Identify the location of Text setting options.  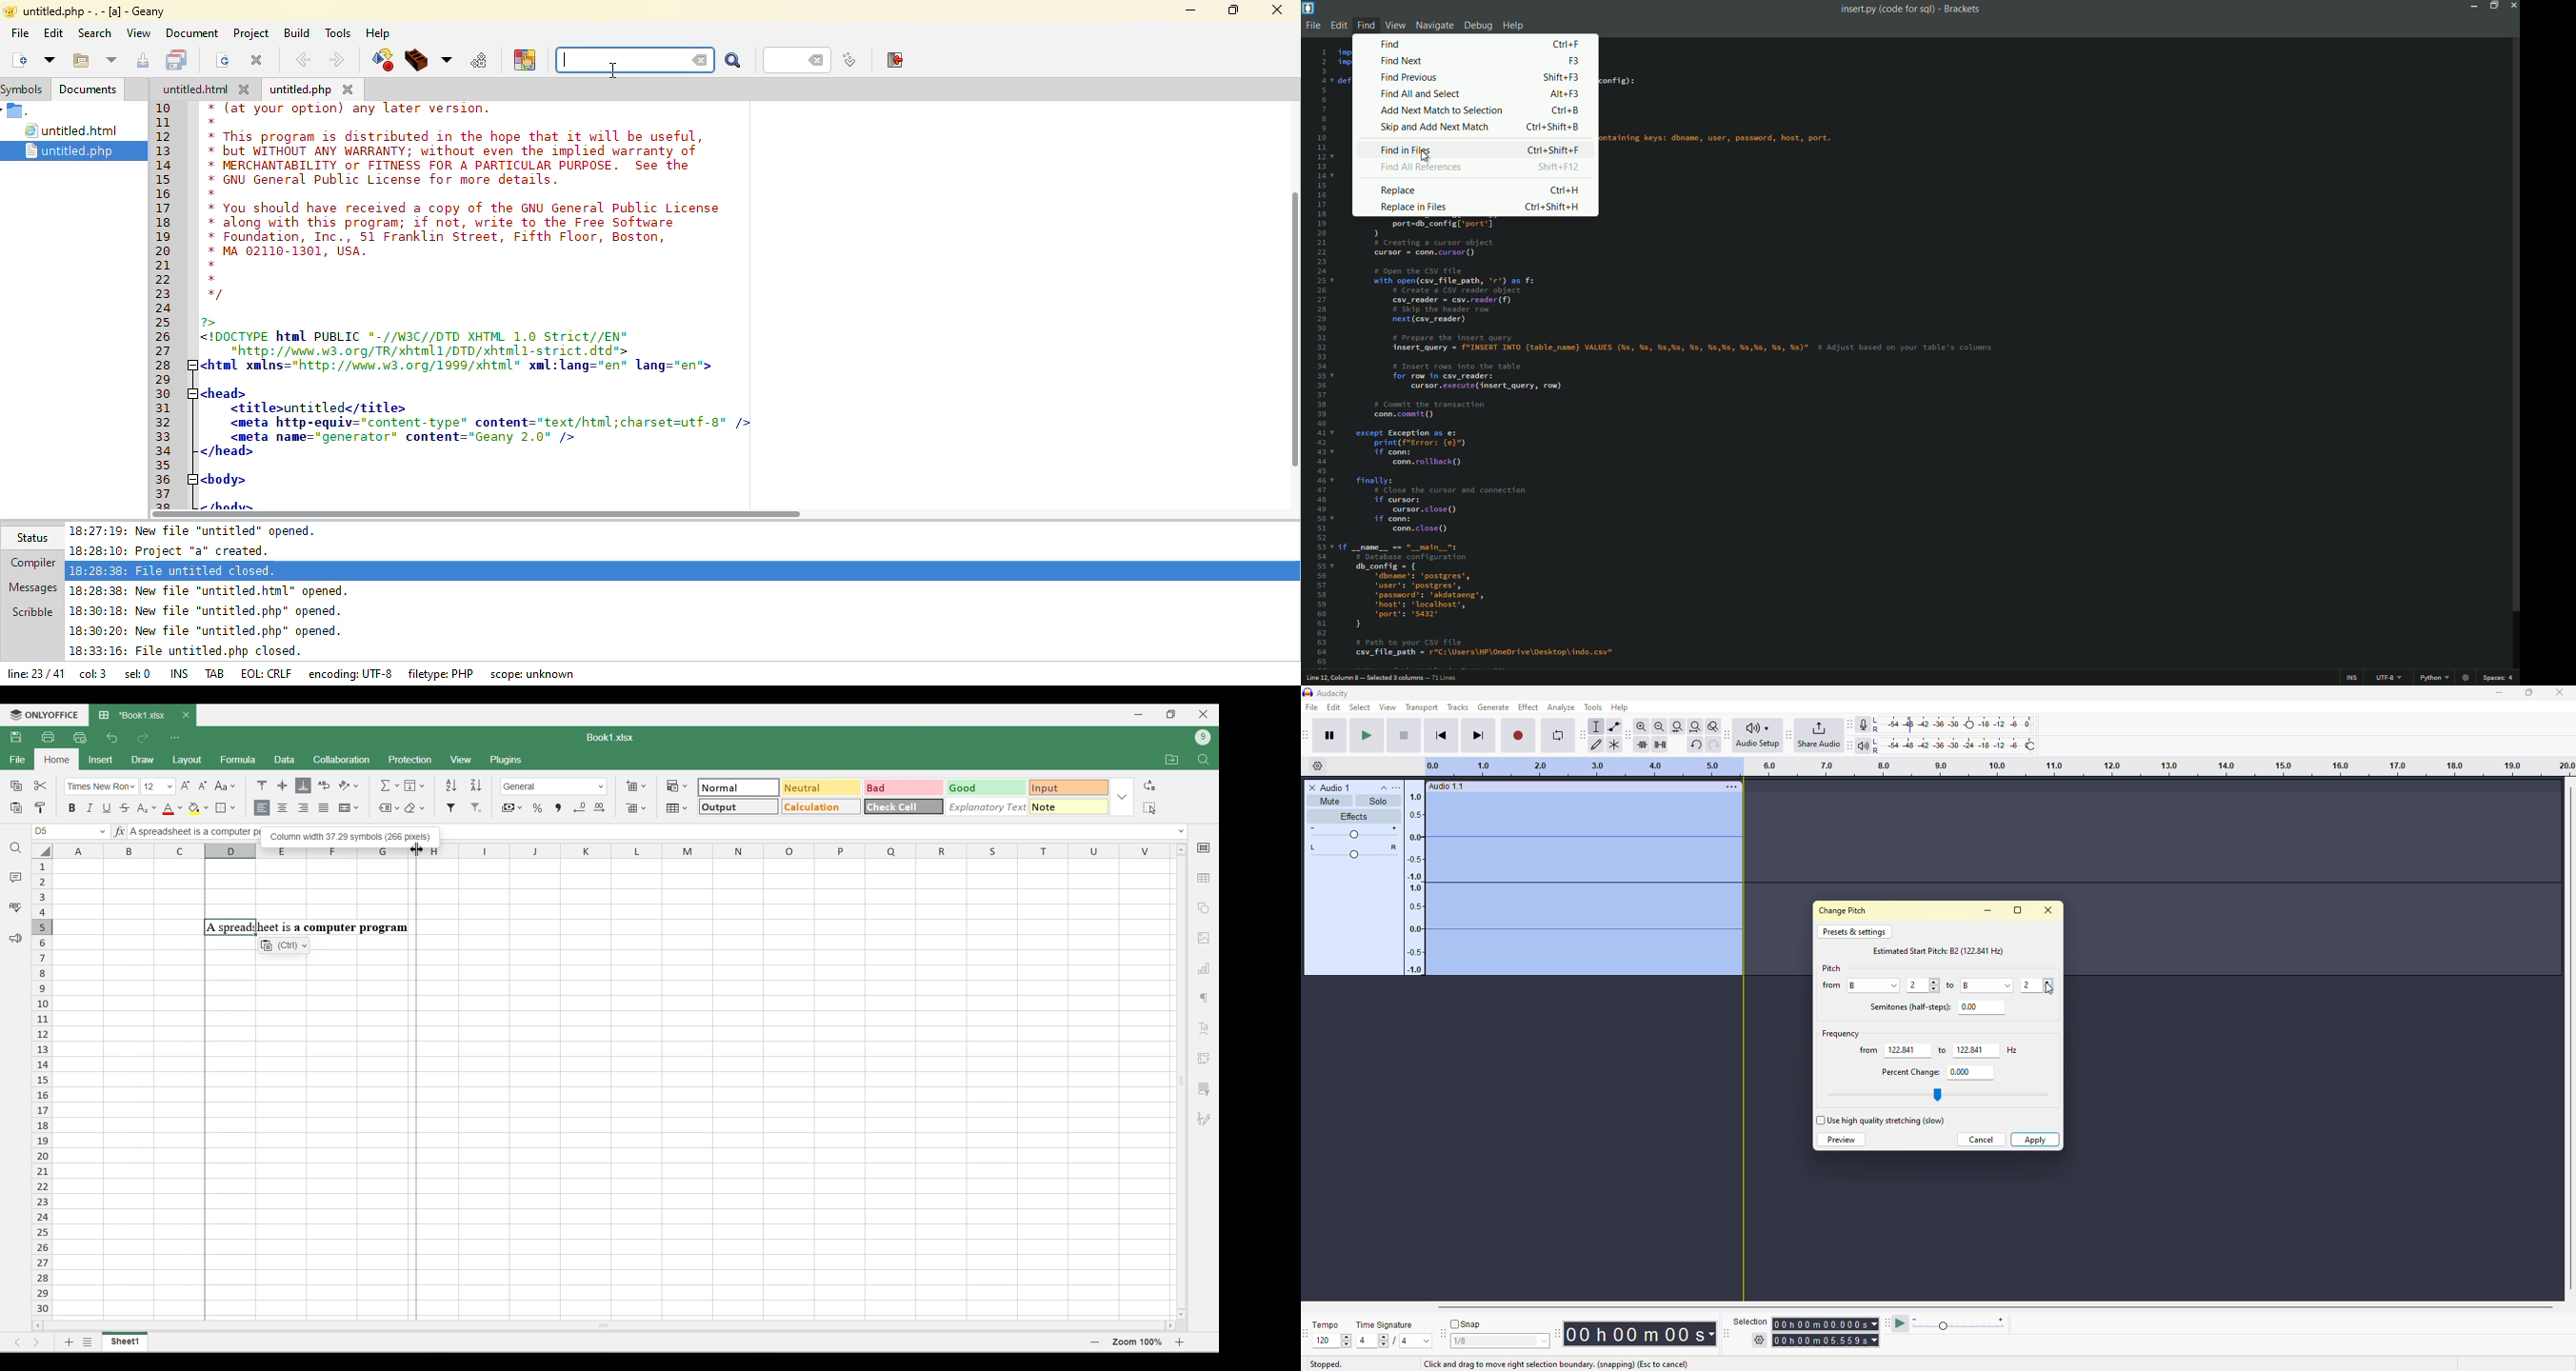
(284, 945).